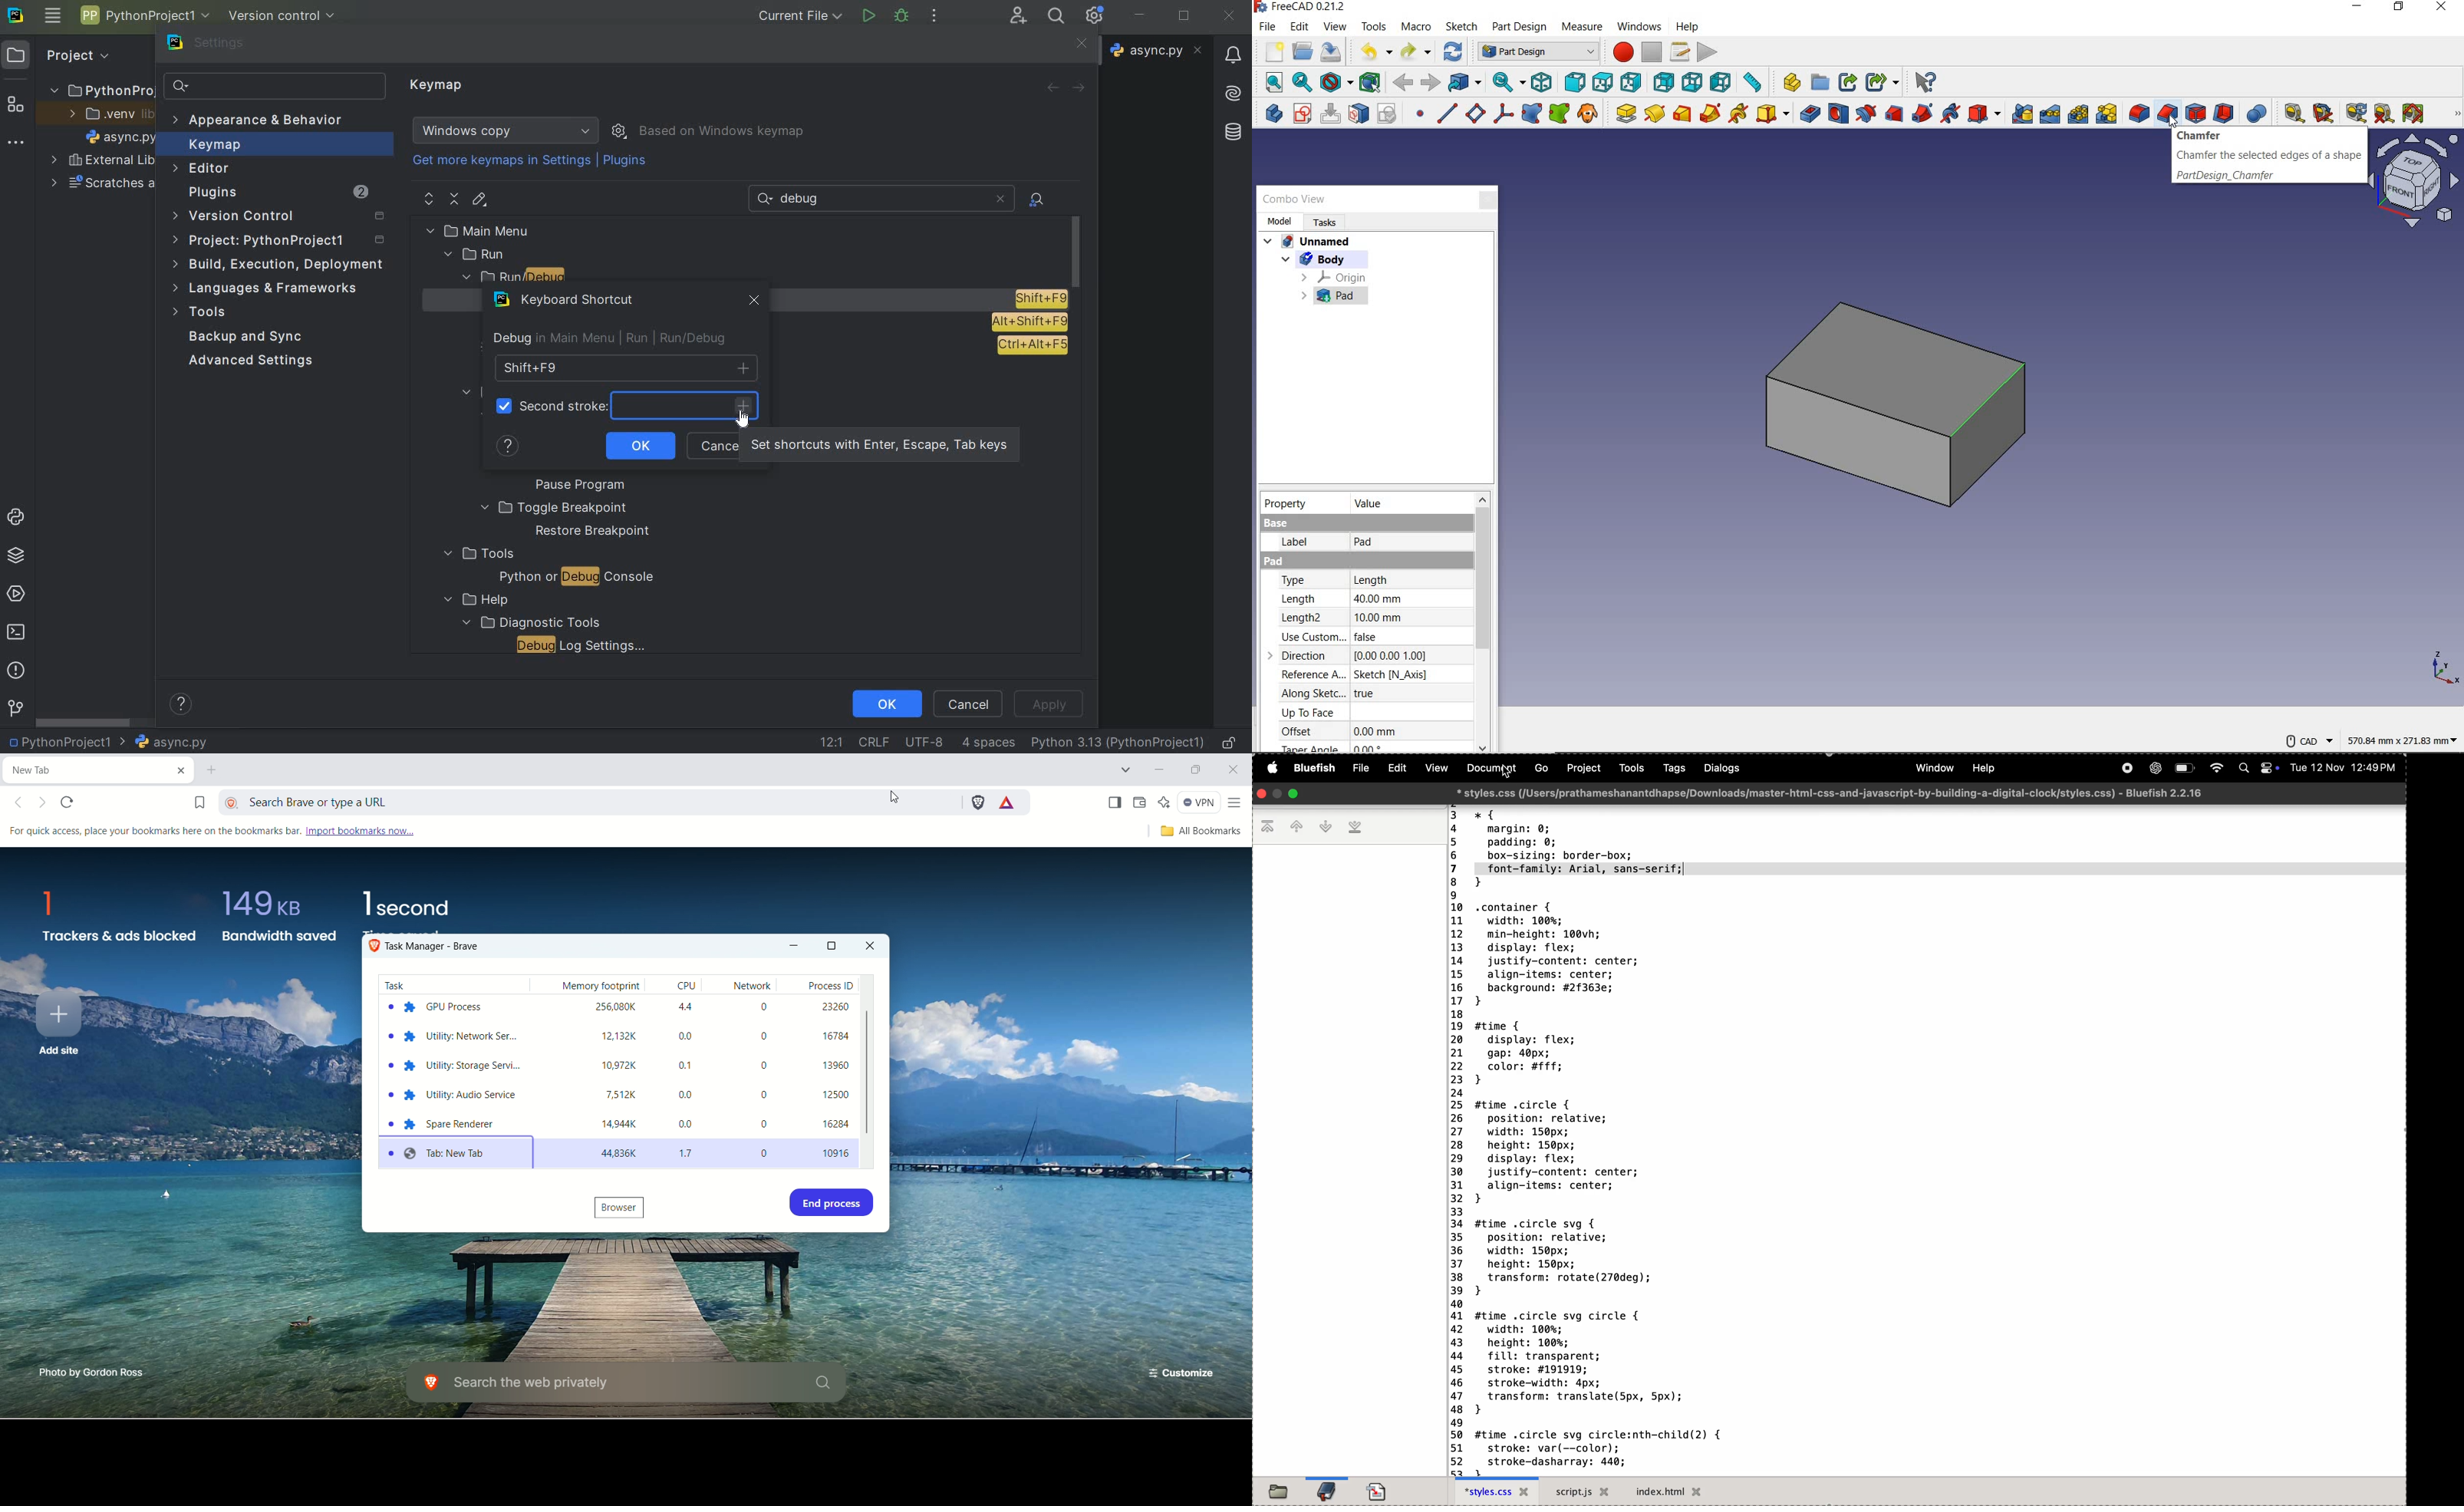  I want to click on advanced settings, so click(248, 361).